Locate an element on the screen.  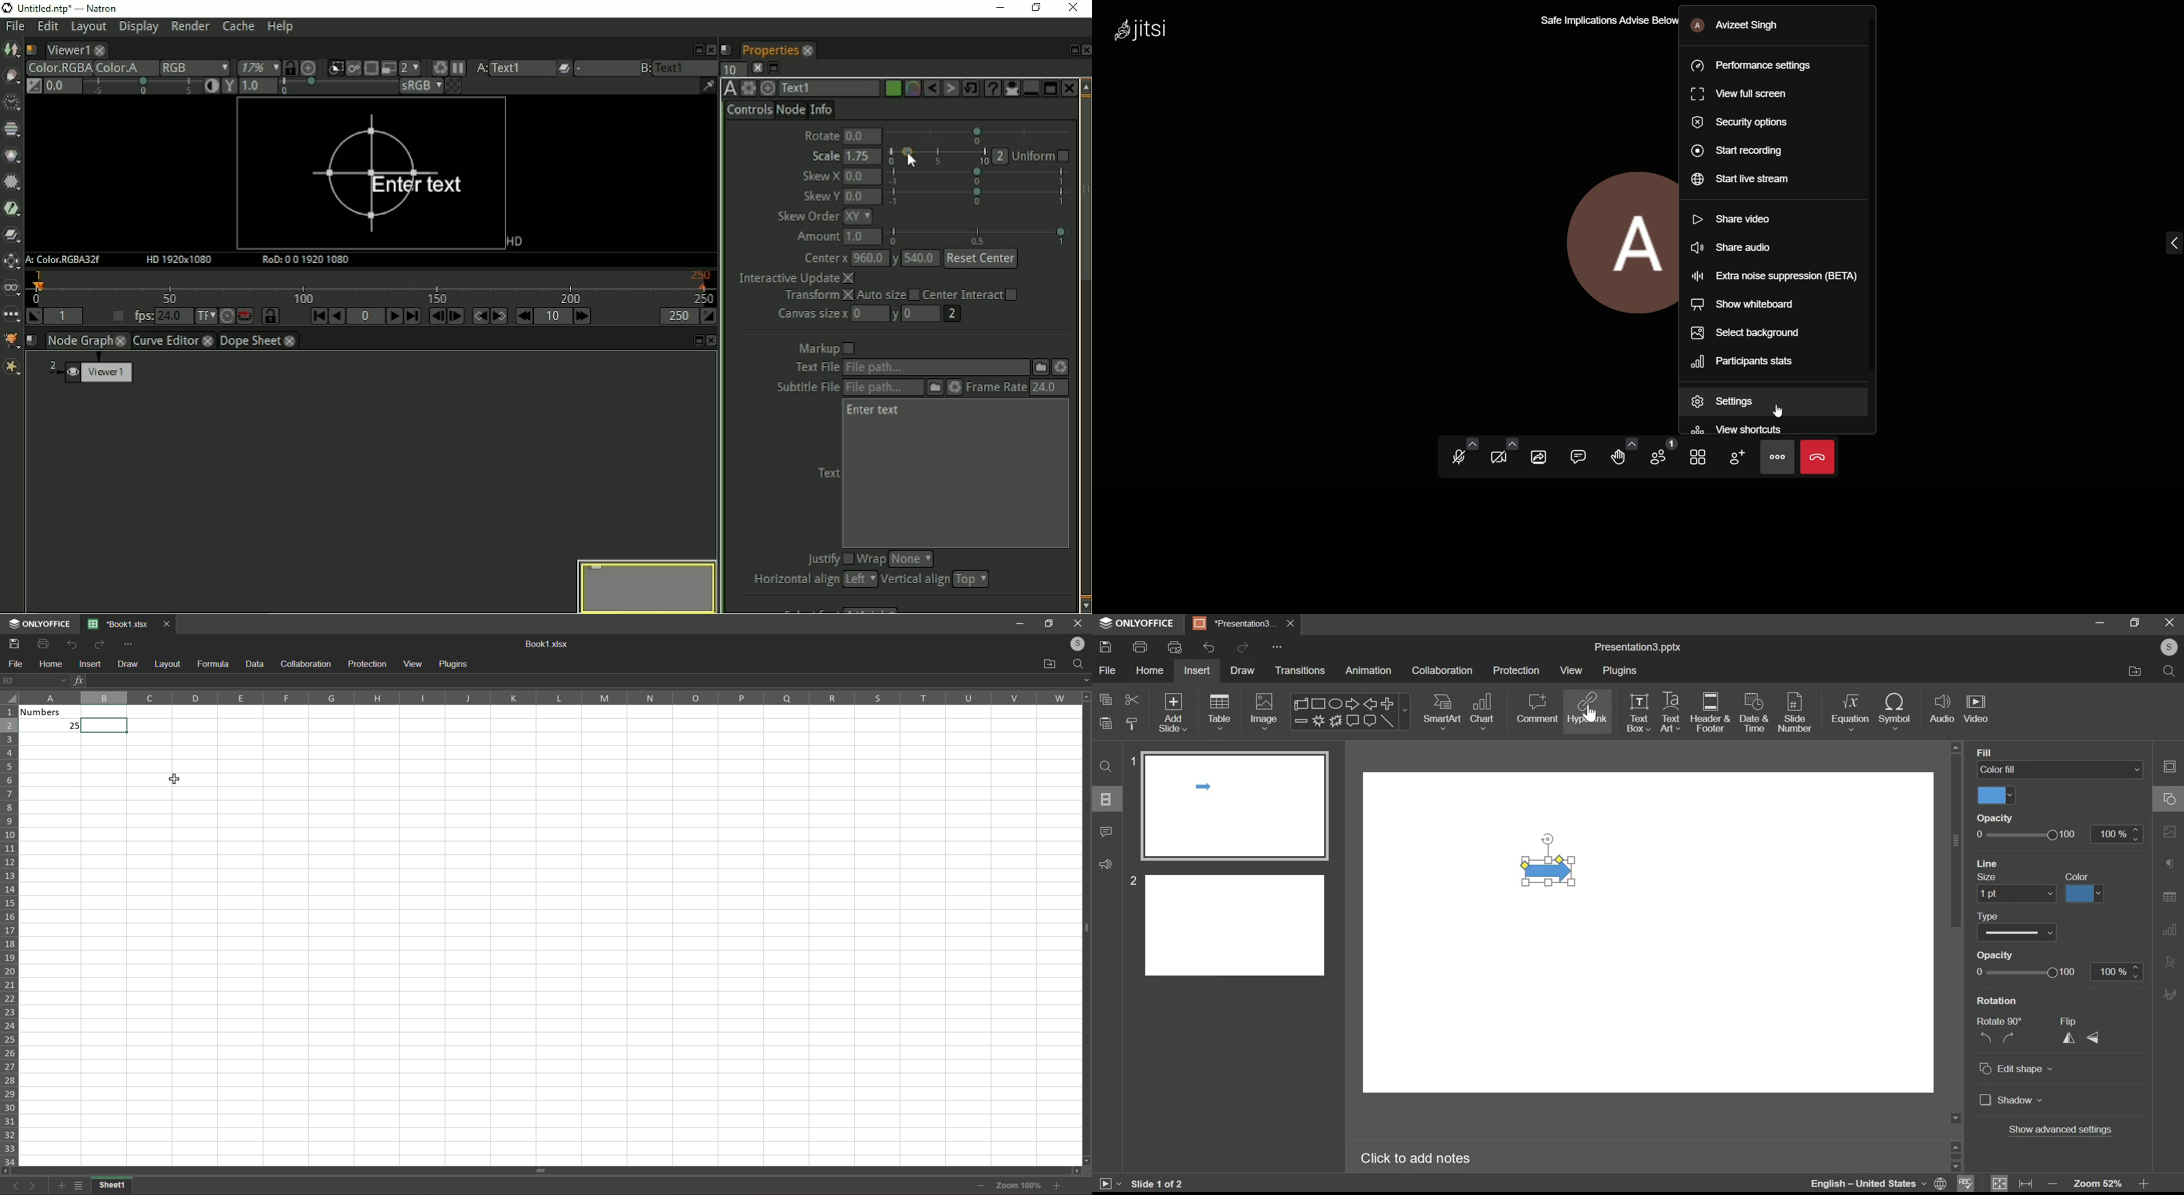
right arrow shape selected is located at coordinates (1549, 859).